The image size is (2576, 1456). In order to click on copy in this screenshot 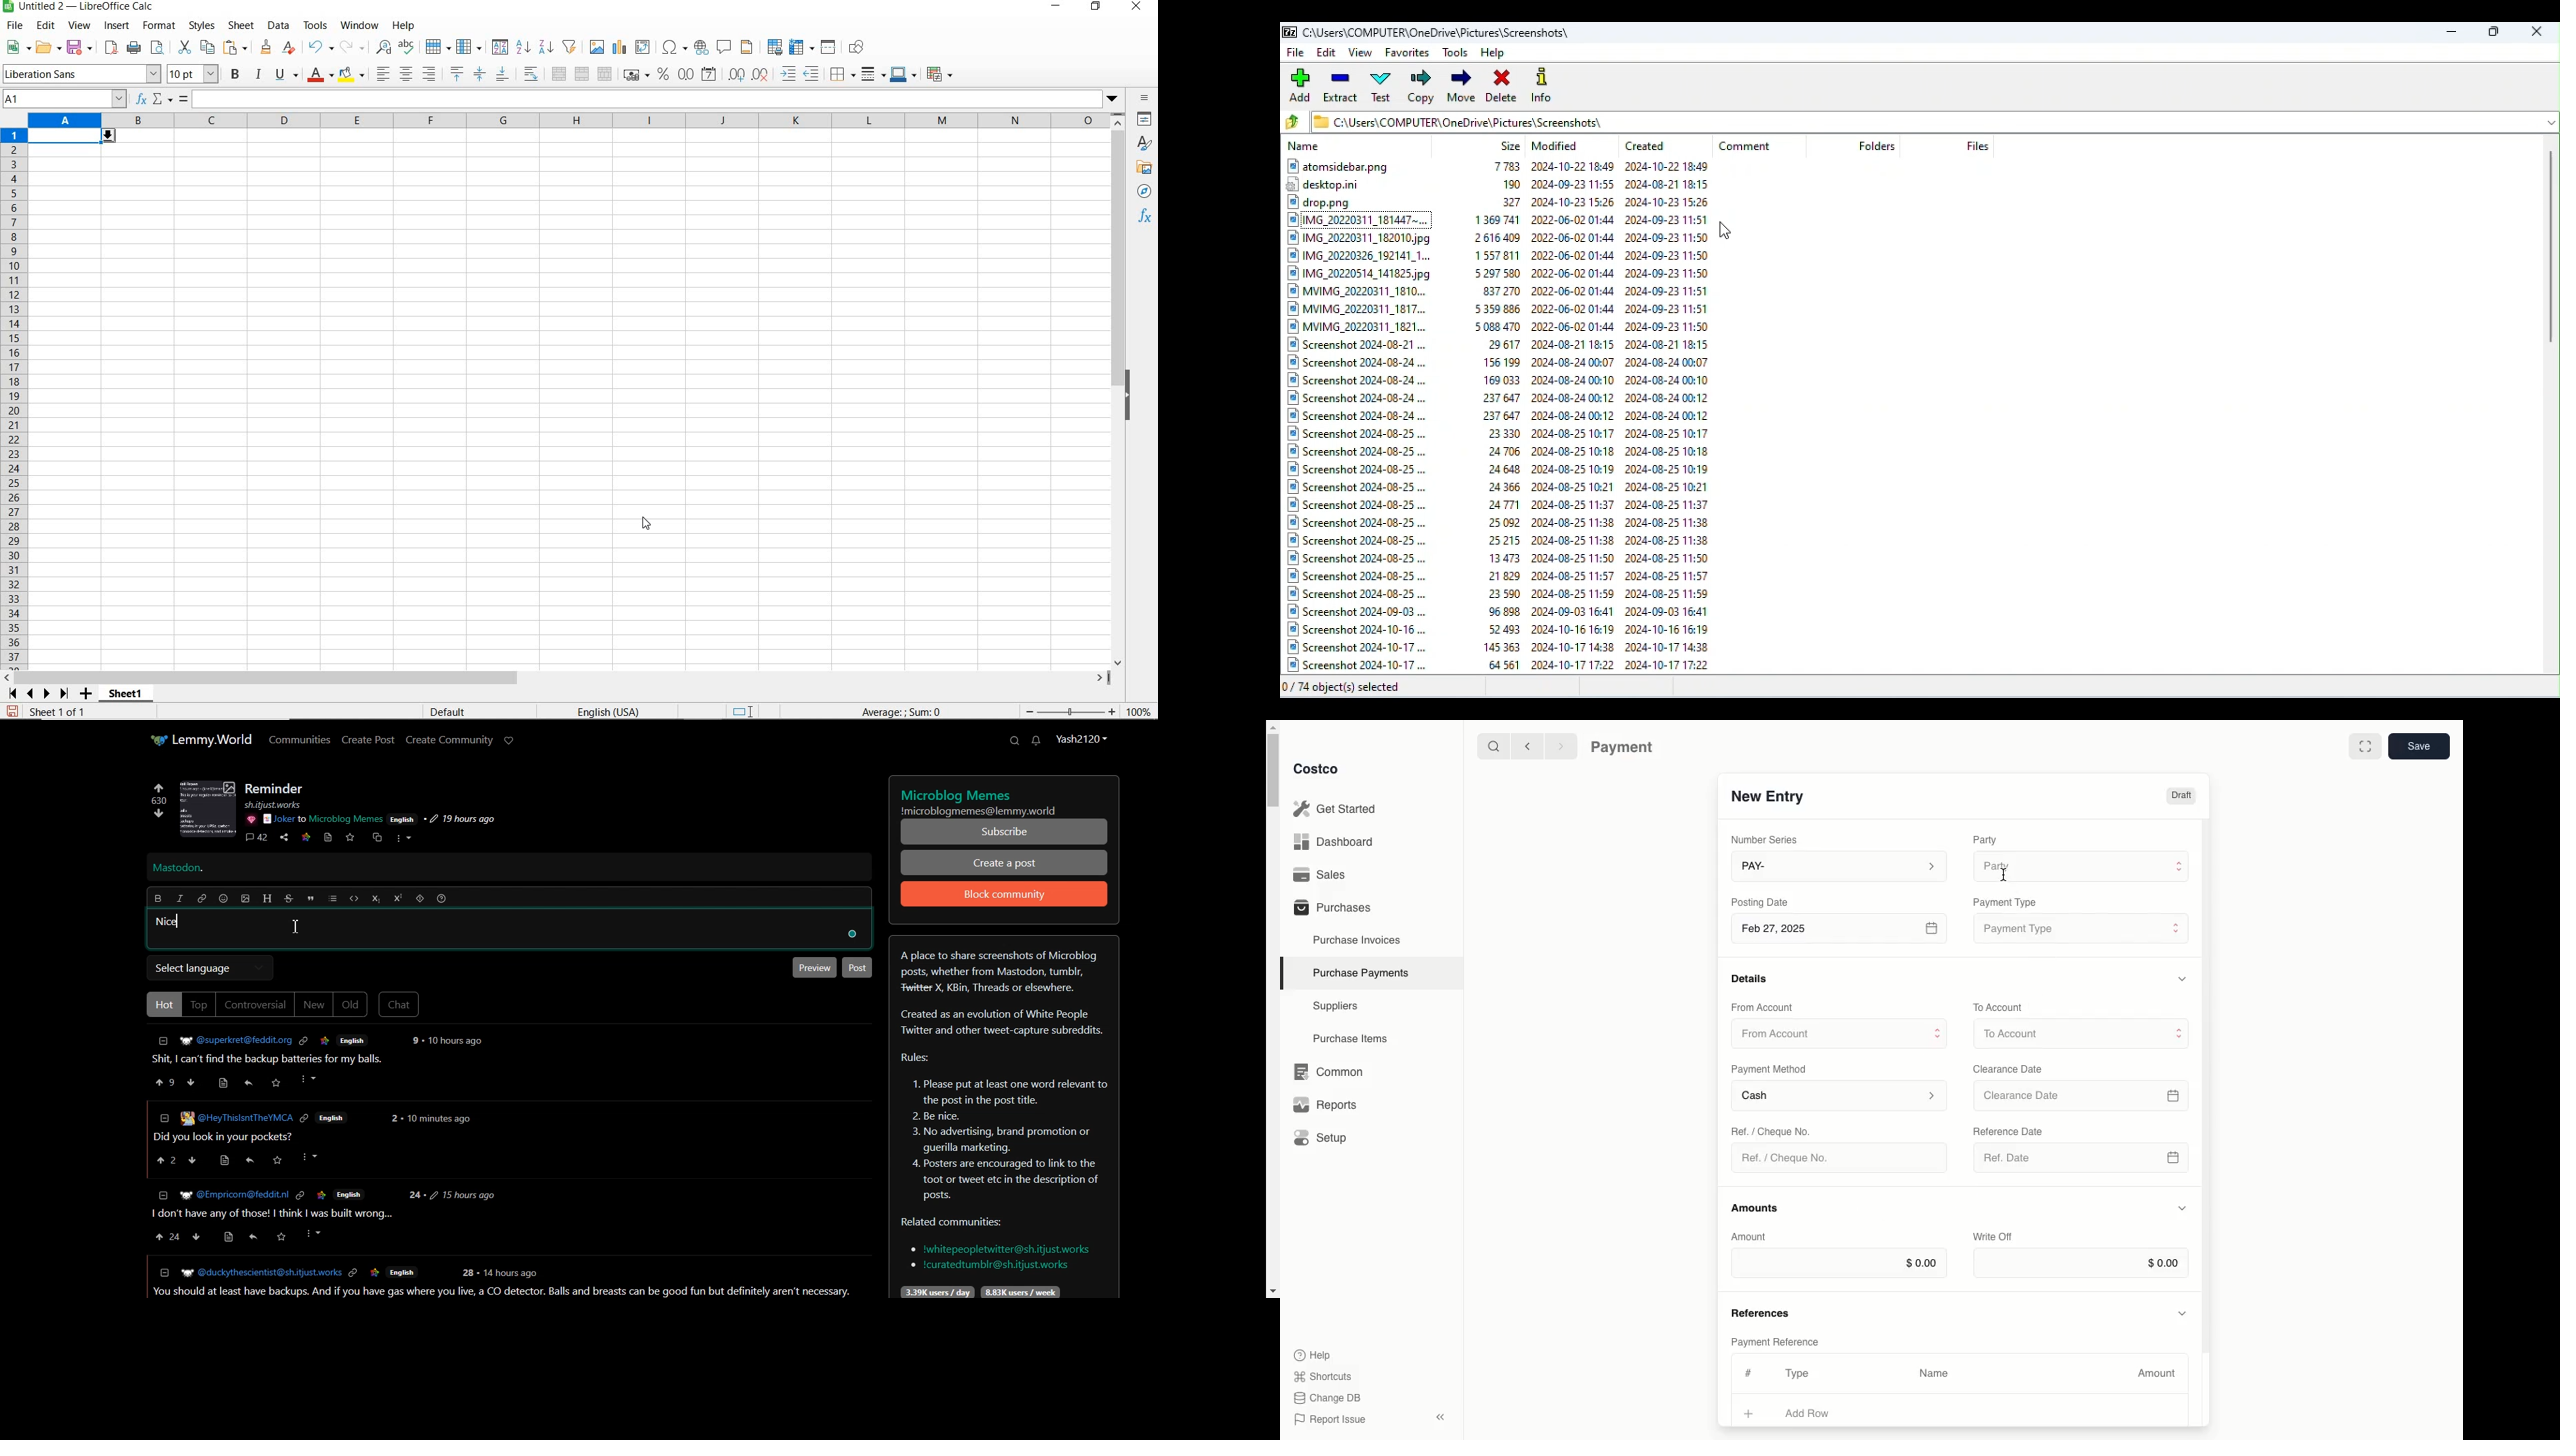, I will do `click(208, 47)`.